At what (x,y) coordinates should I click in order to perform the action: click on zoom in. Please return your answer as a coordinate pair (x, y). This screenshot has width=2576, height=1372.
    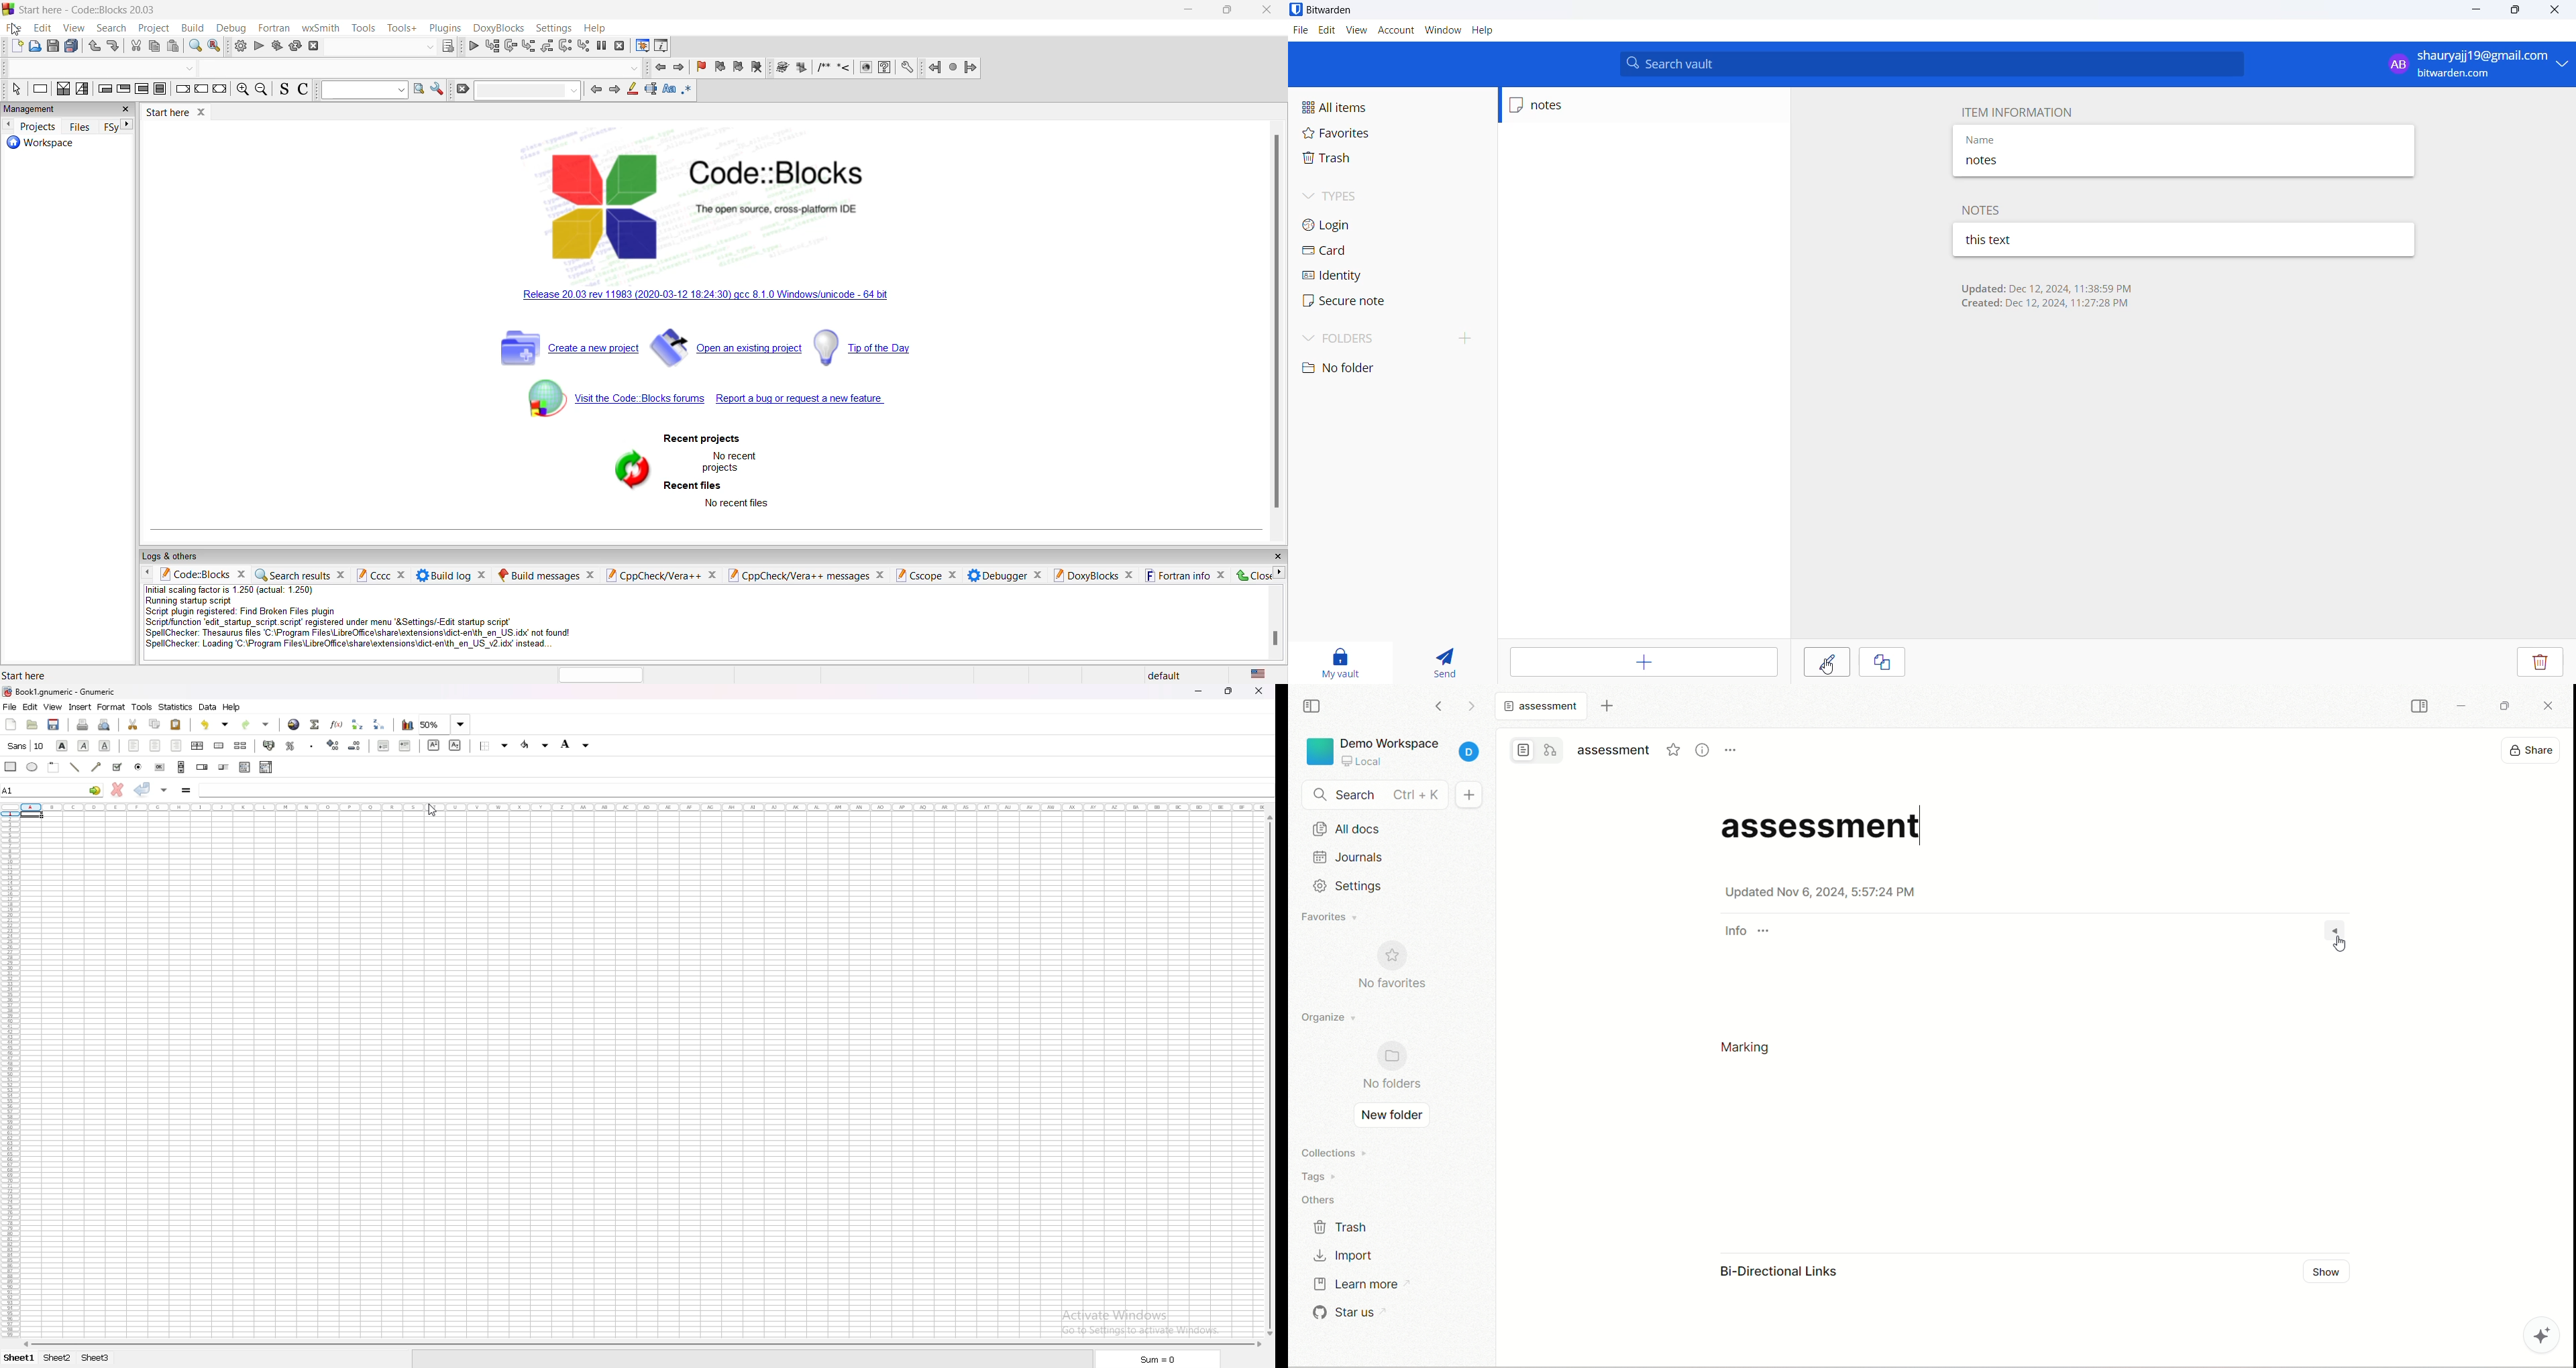
    Looking at the image, I should click on (244, 89).